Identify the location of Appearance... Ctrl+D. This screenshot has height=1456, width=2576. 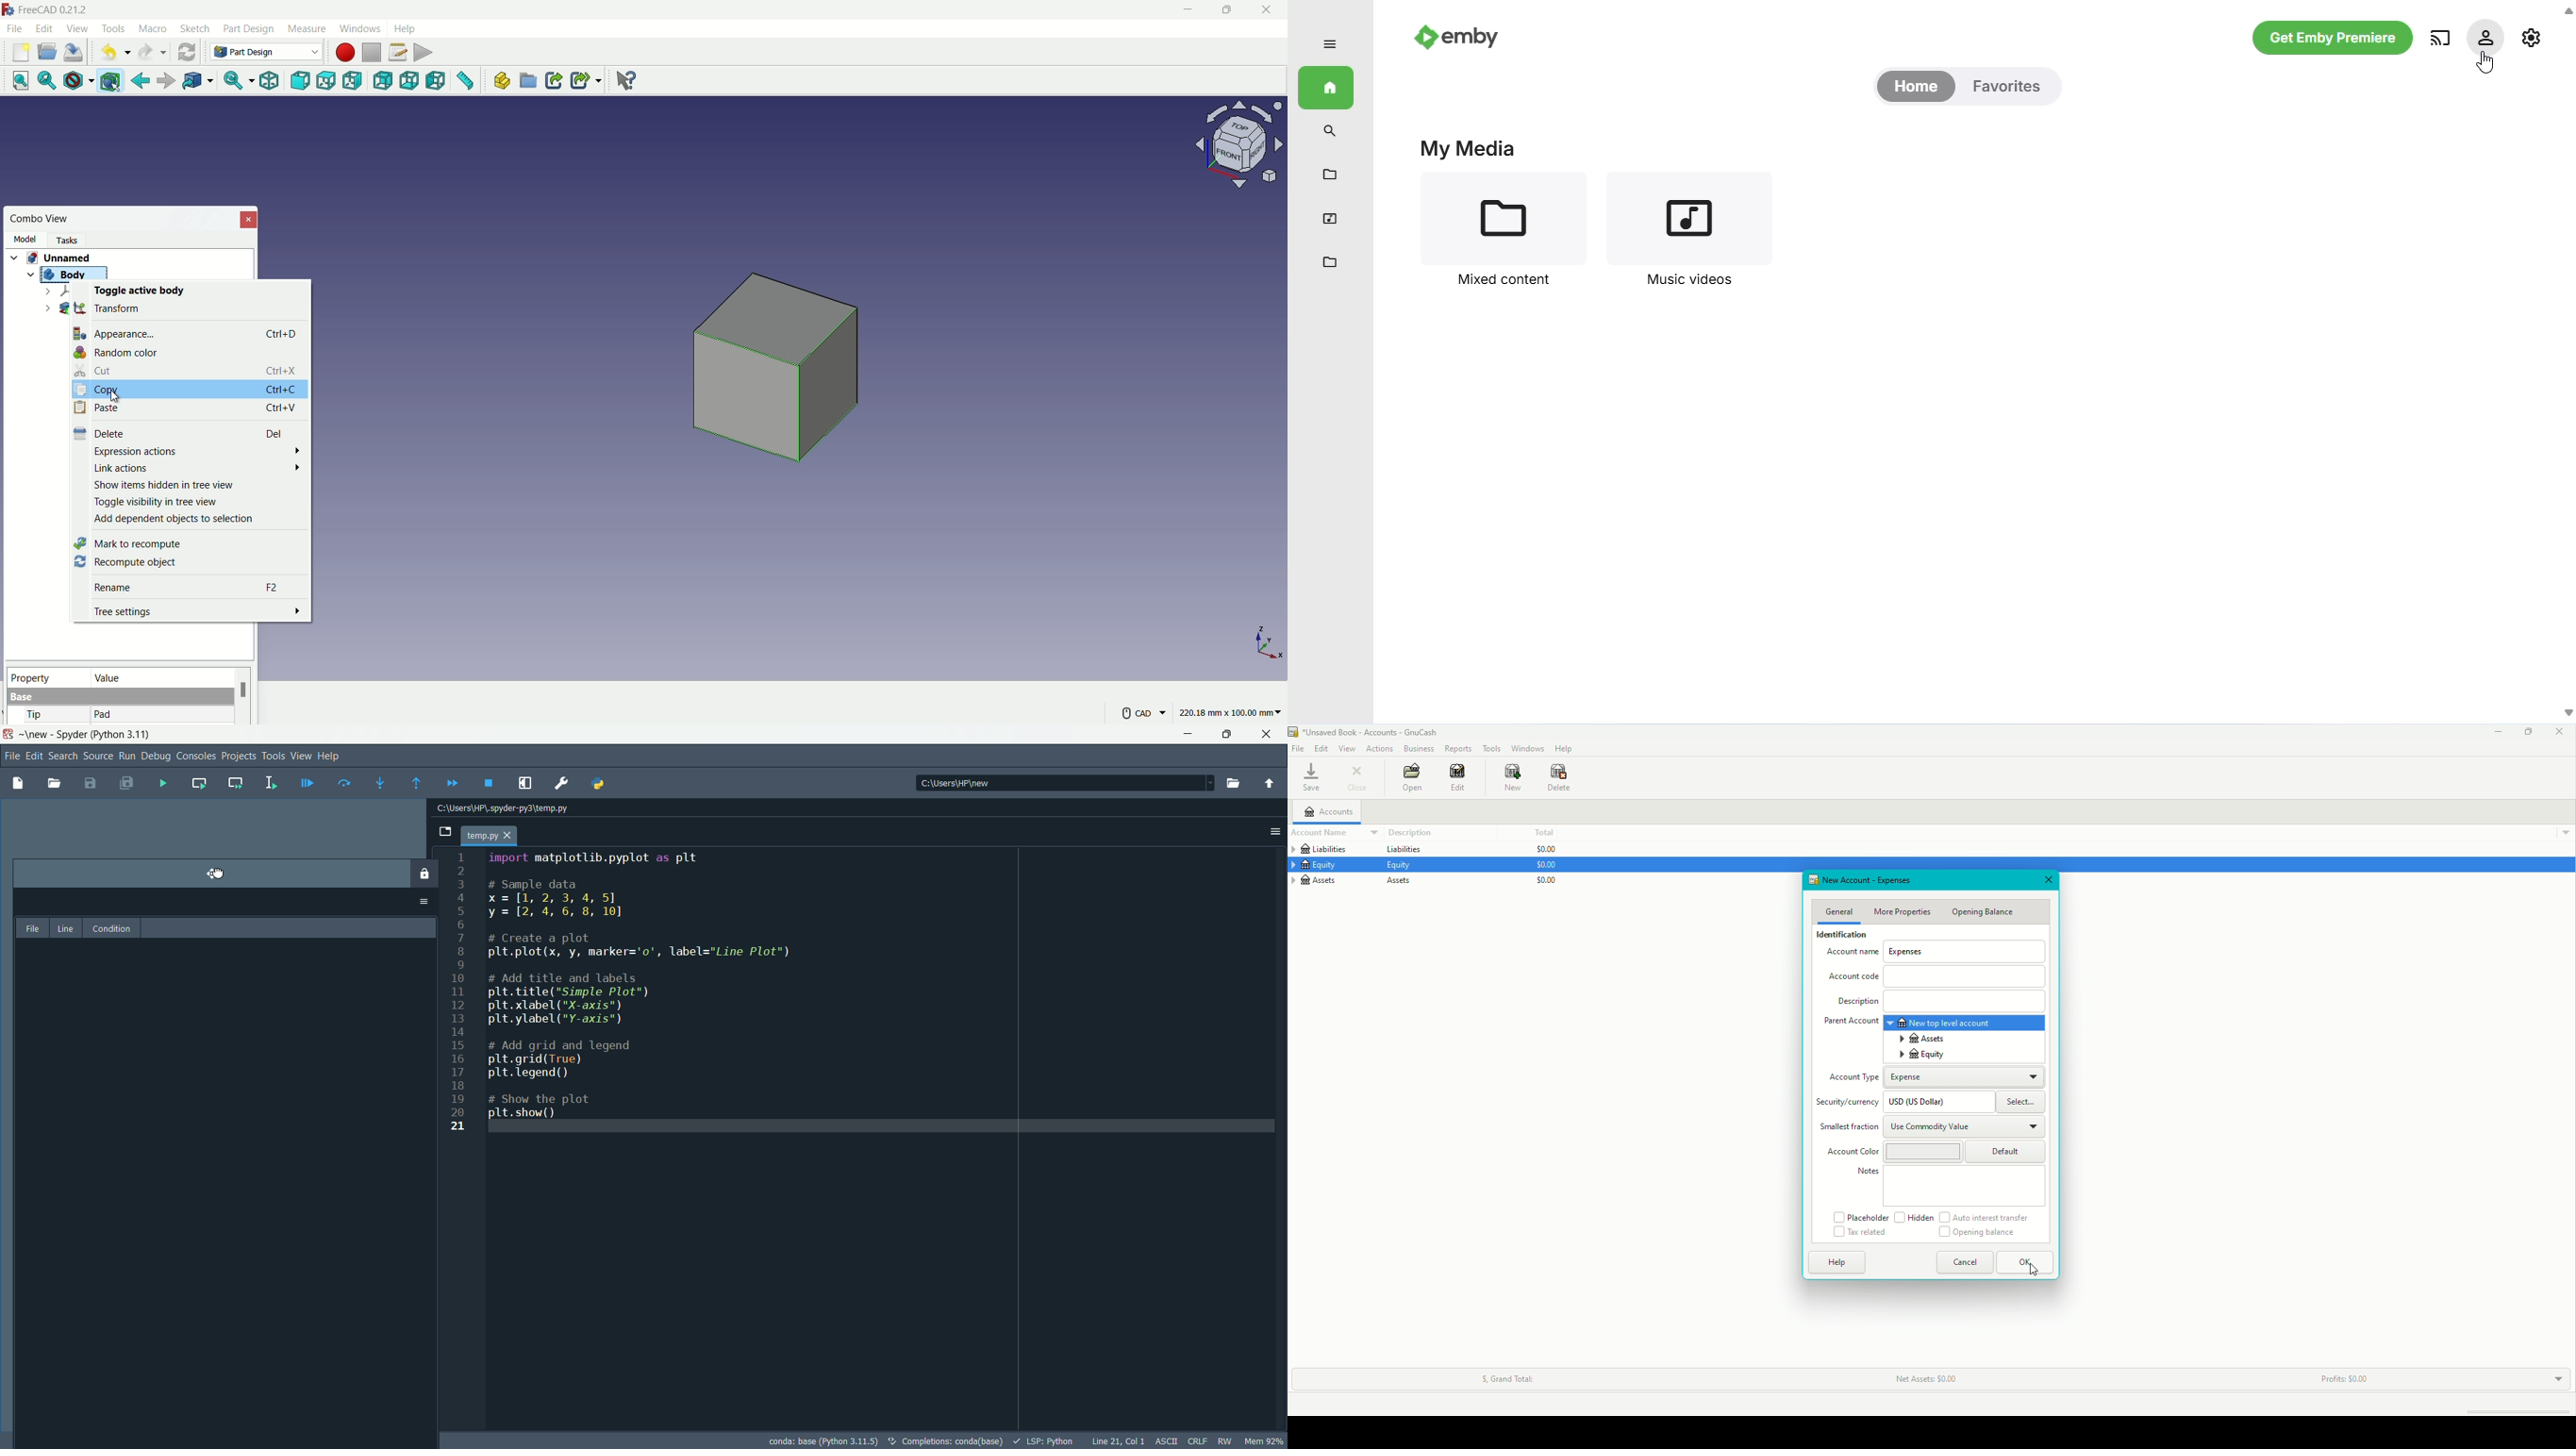
(187, 332).